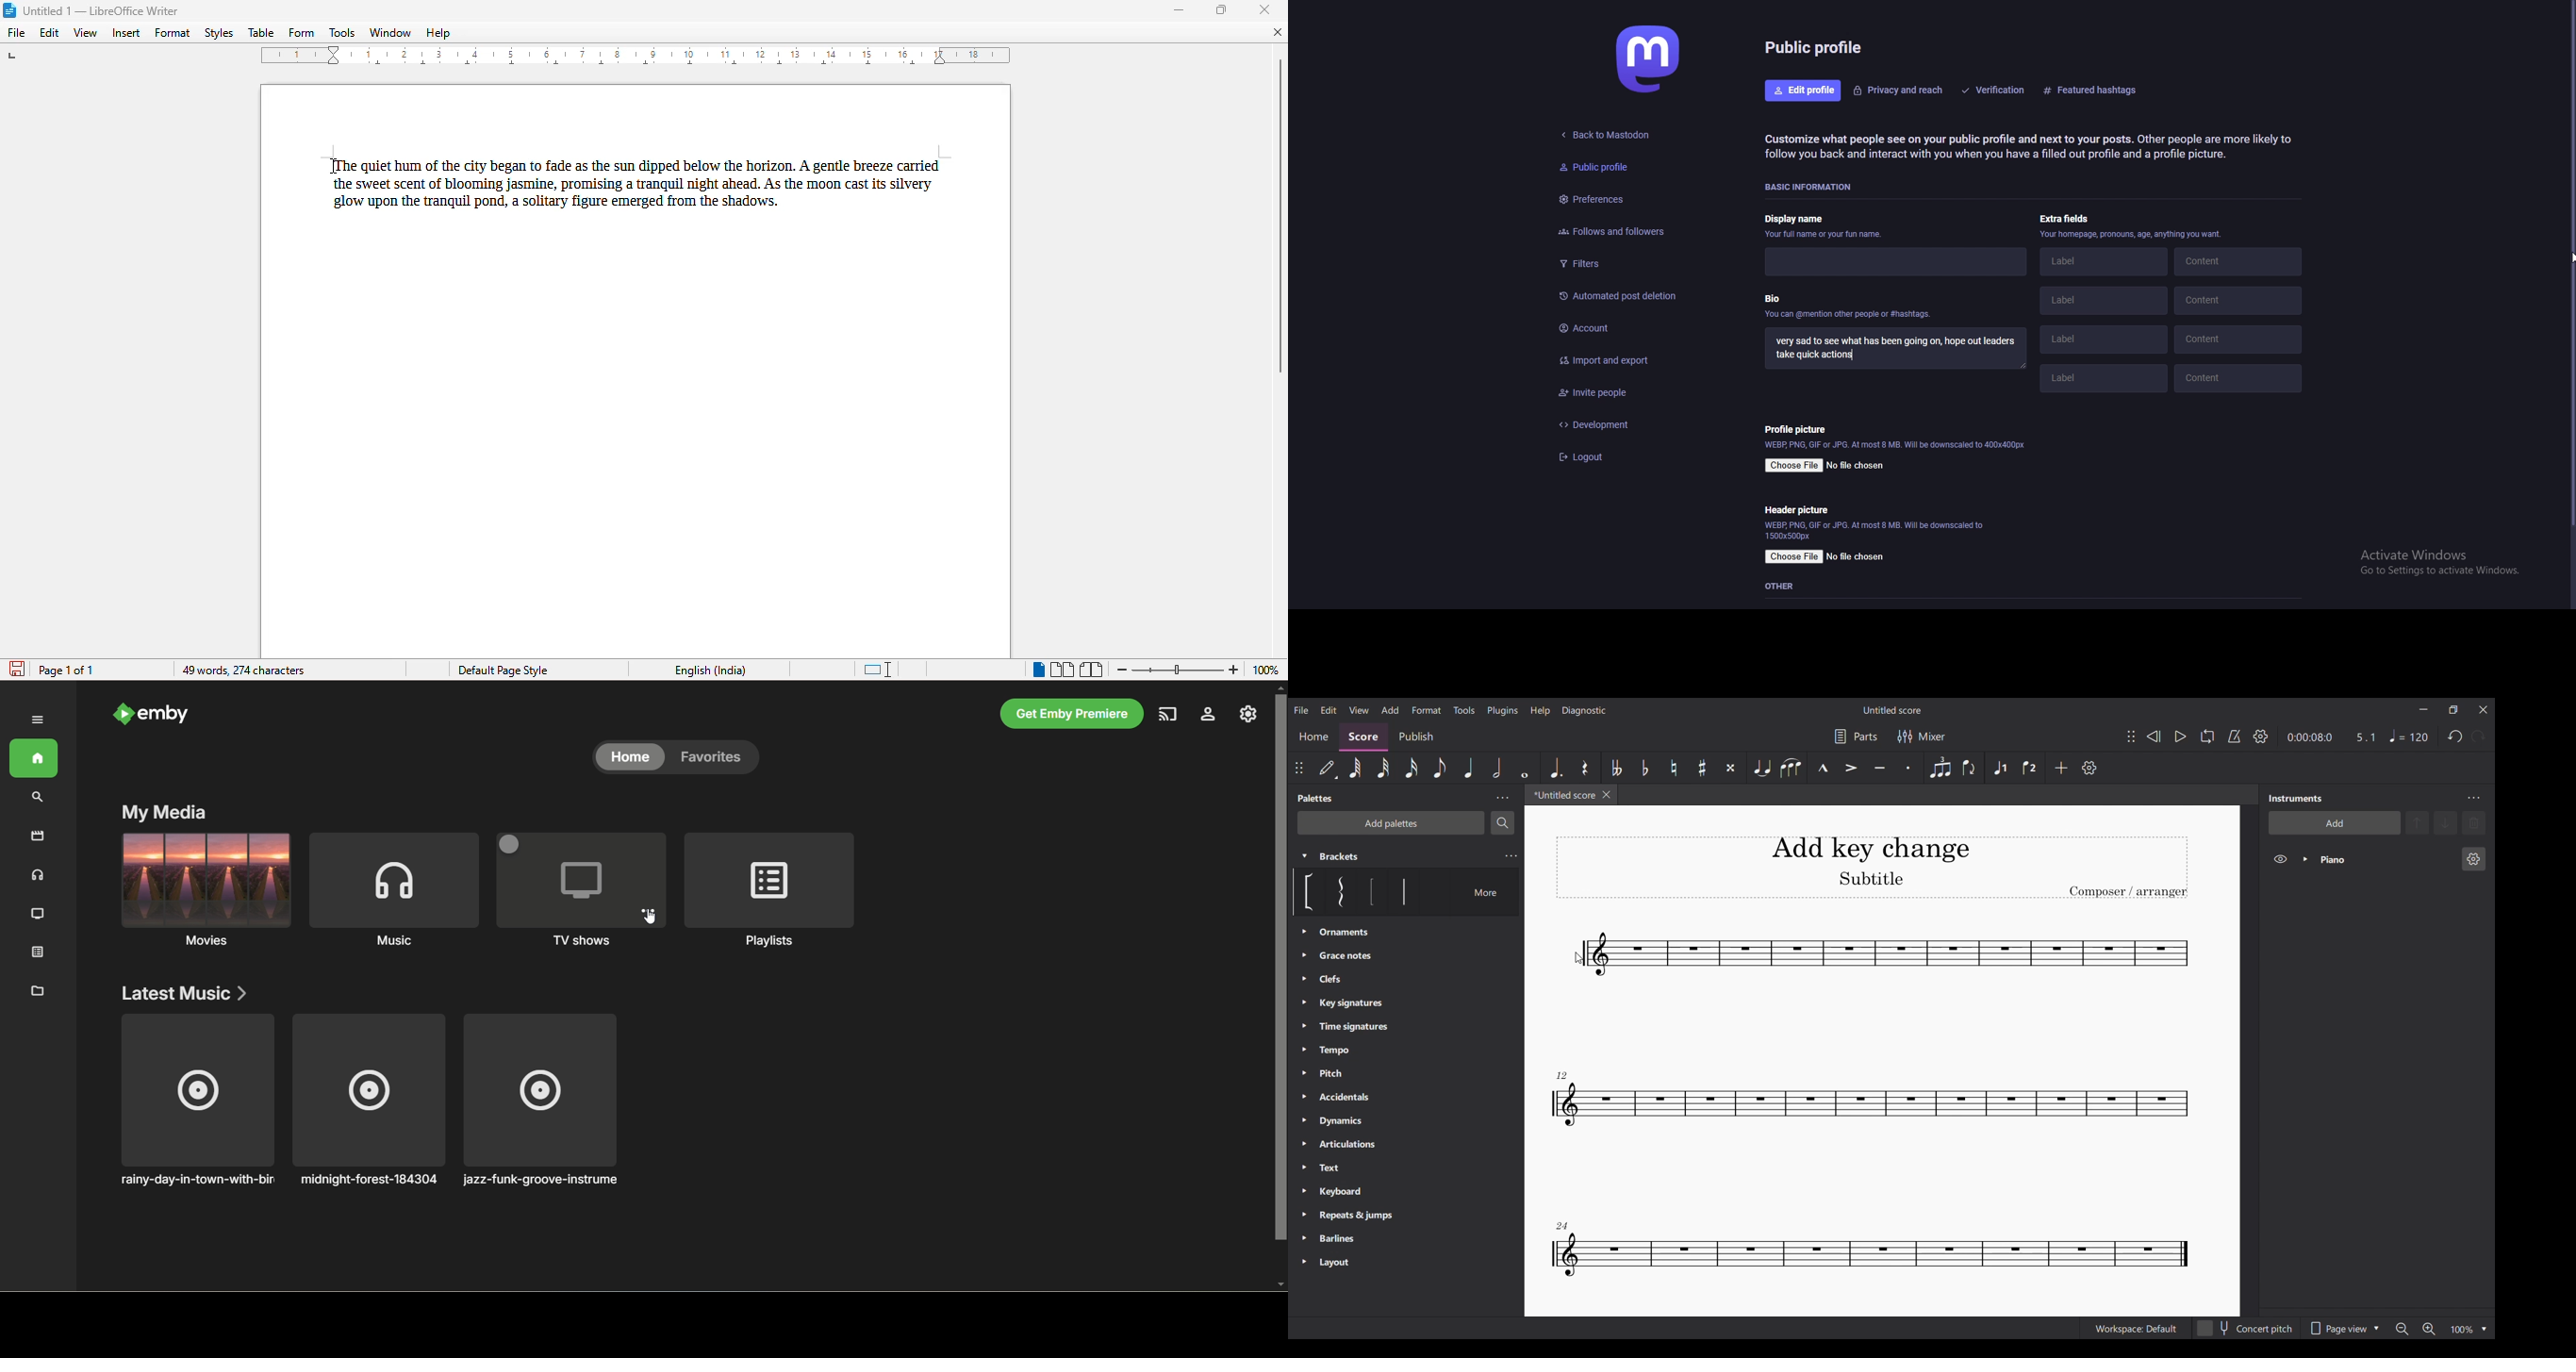 This screenshot has height=1372, width=2576. I want to click on Staccato, so click(1908, 768).